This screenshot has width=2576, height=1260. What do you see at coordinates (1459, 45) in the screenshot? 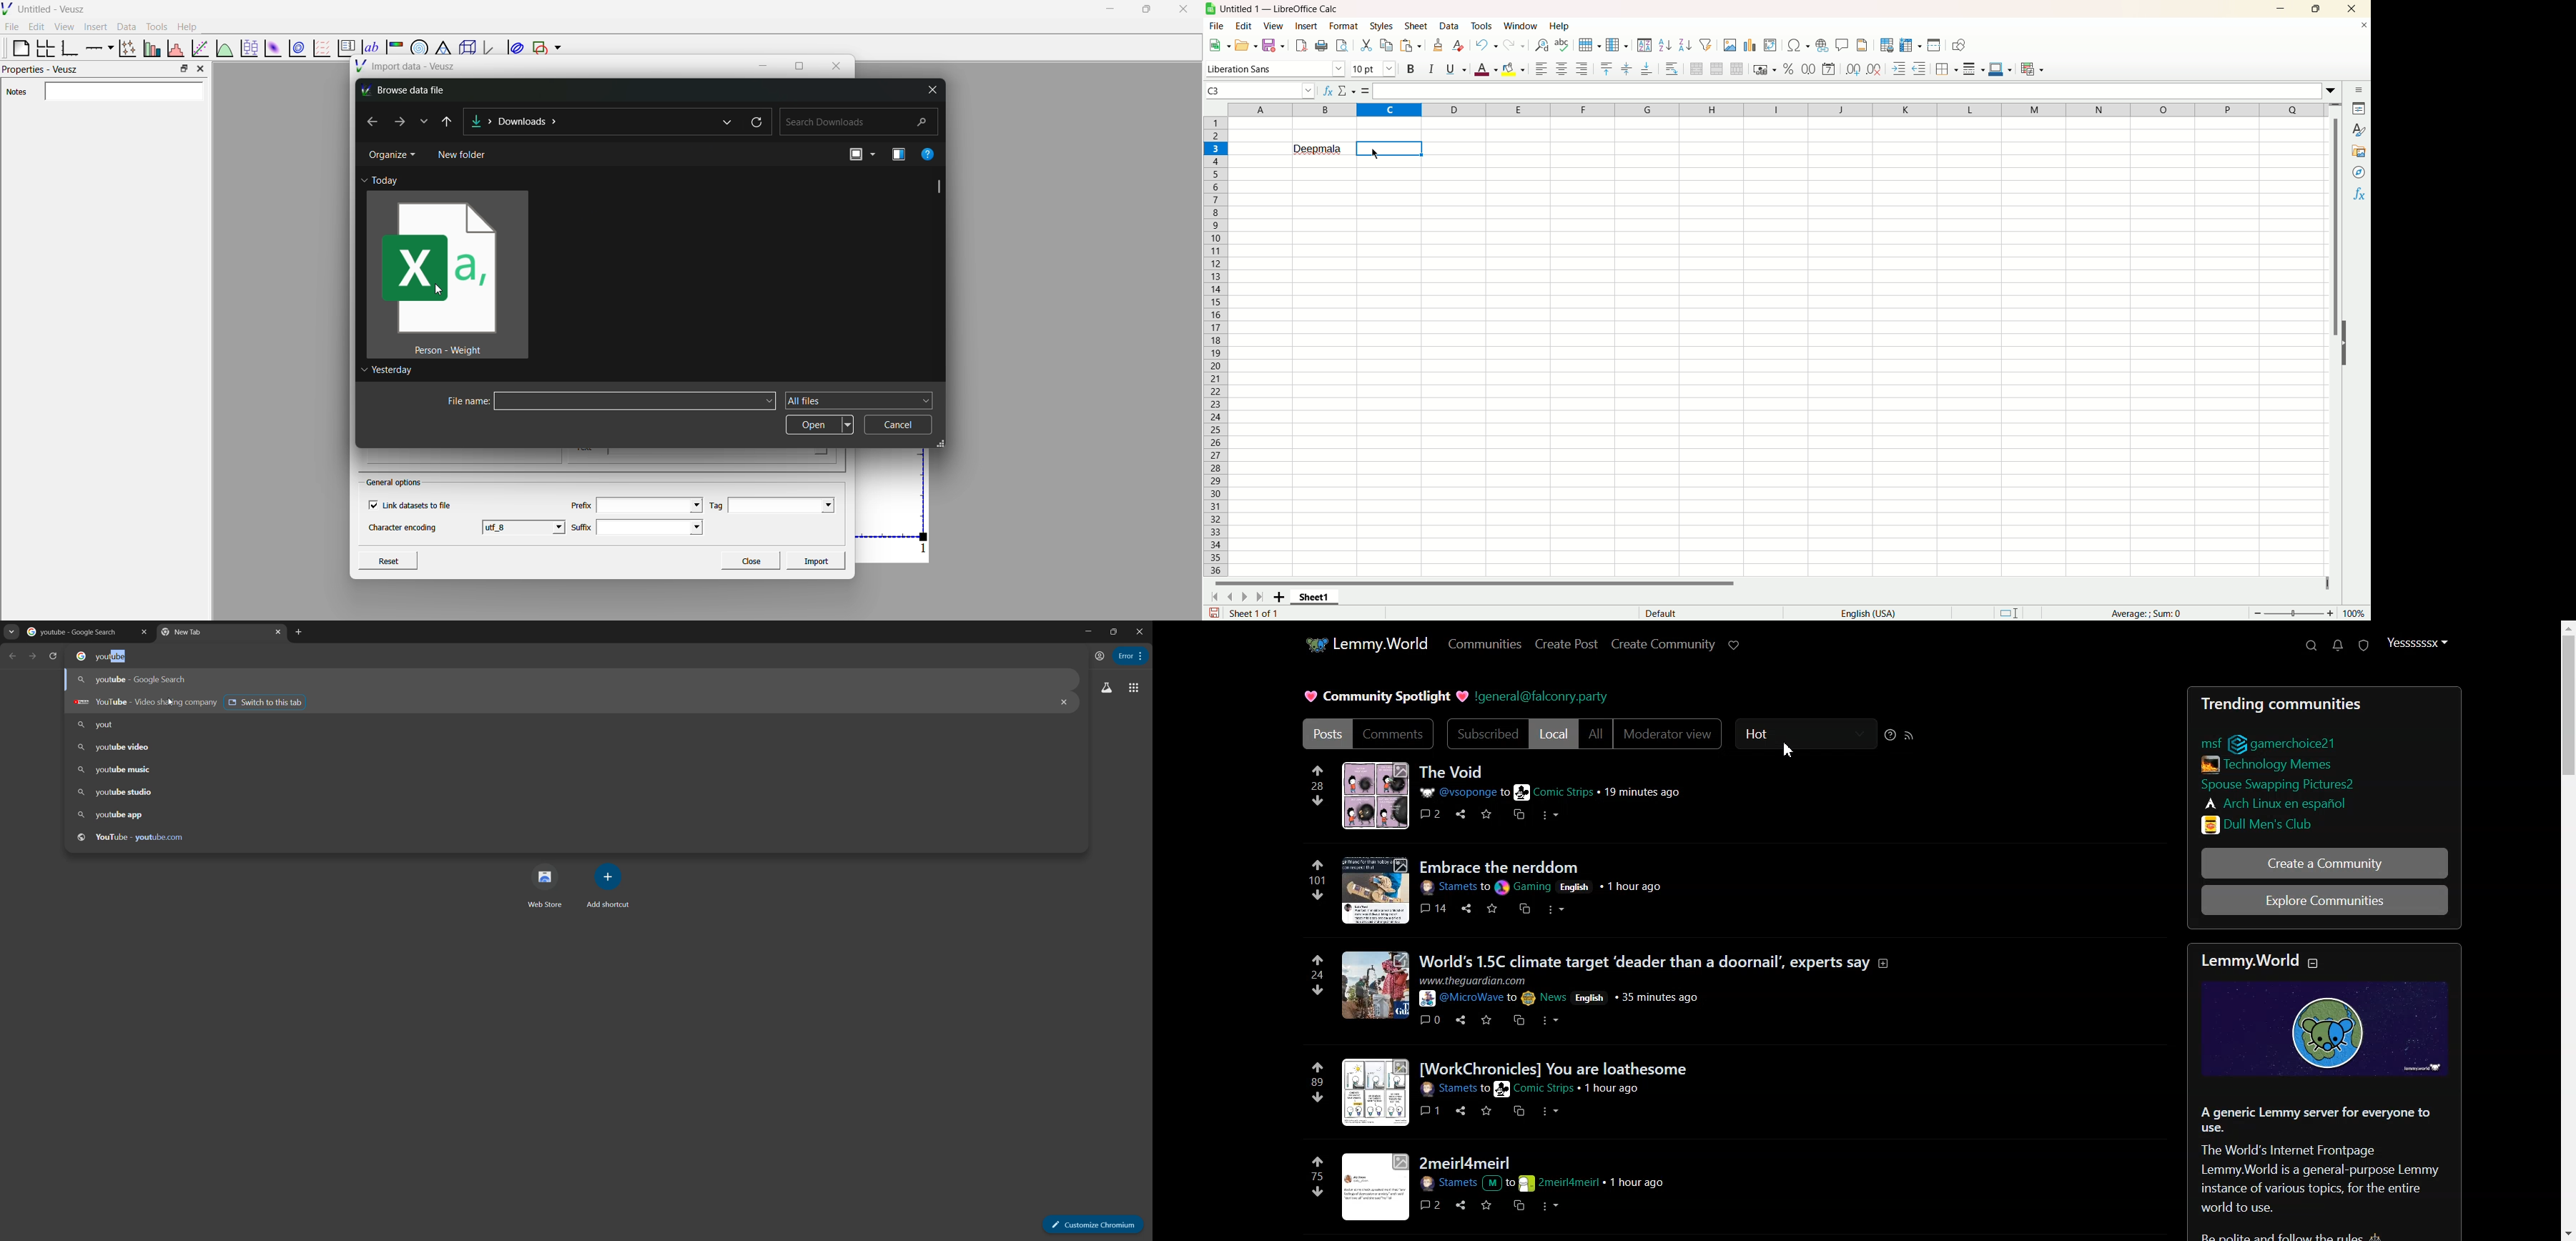
I see `Clear formatting` at bounding box center [1459, 45].